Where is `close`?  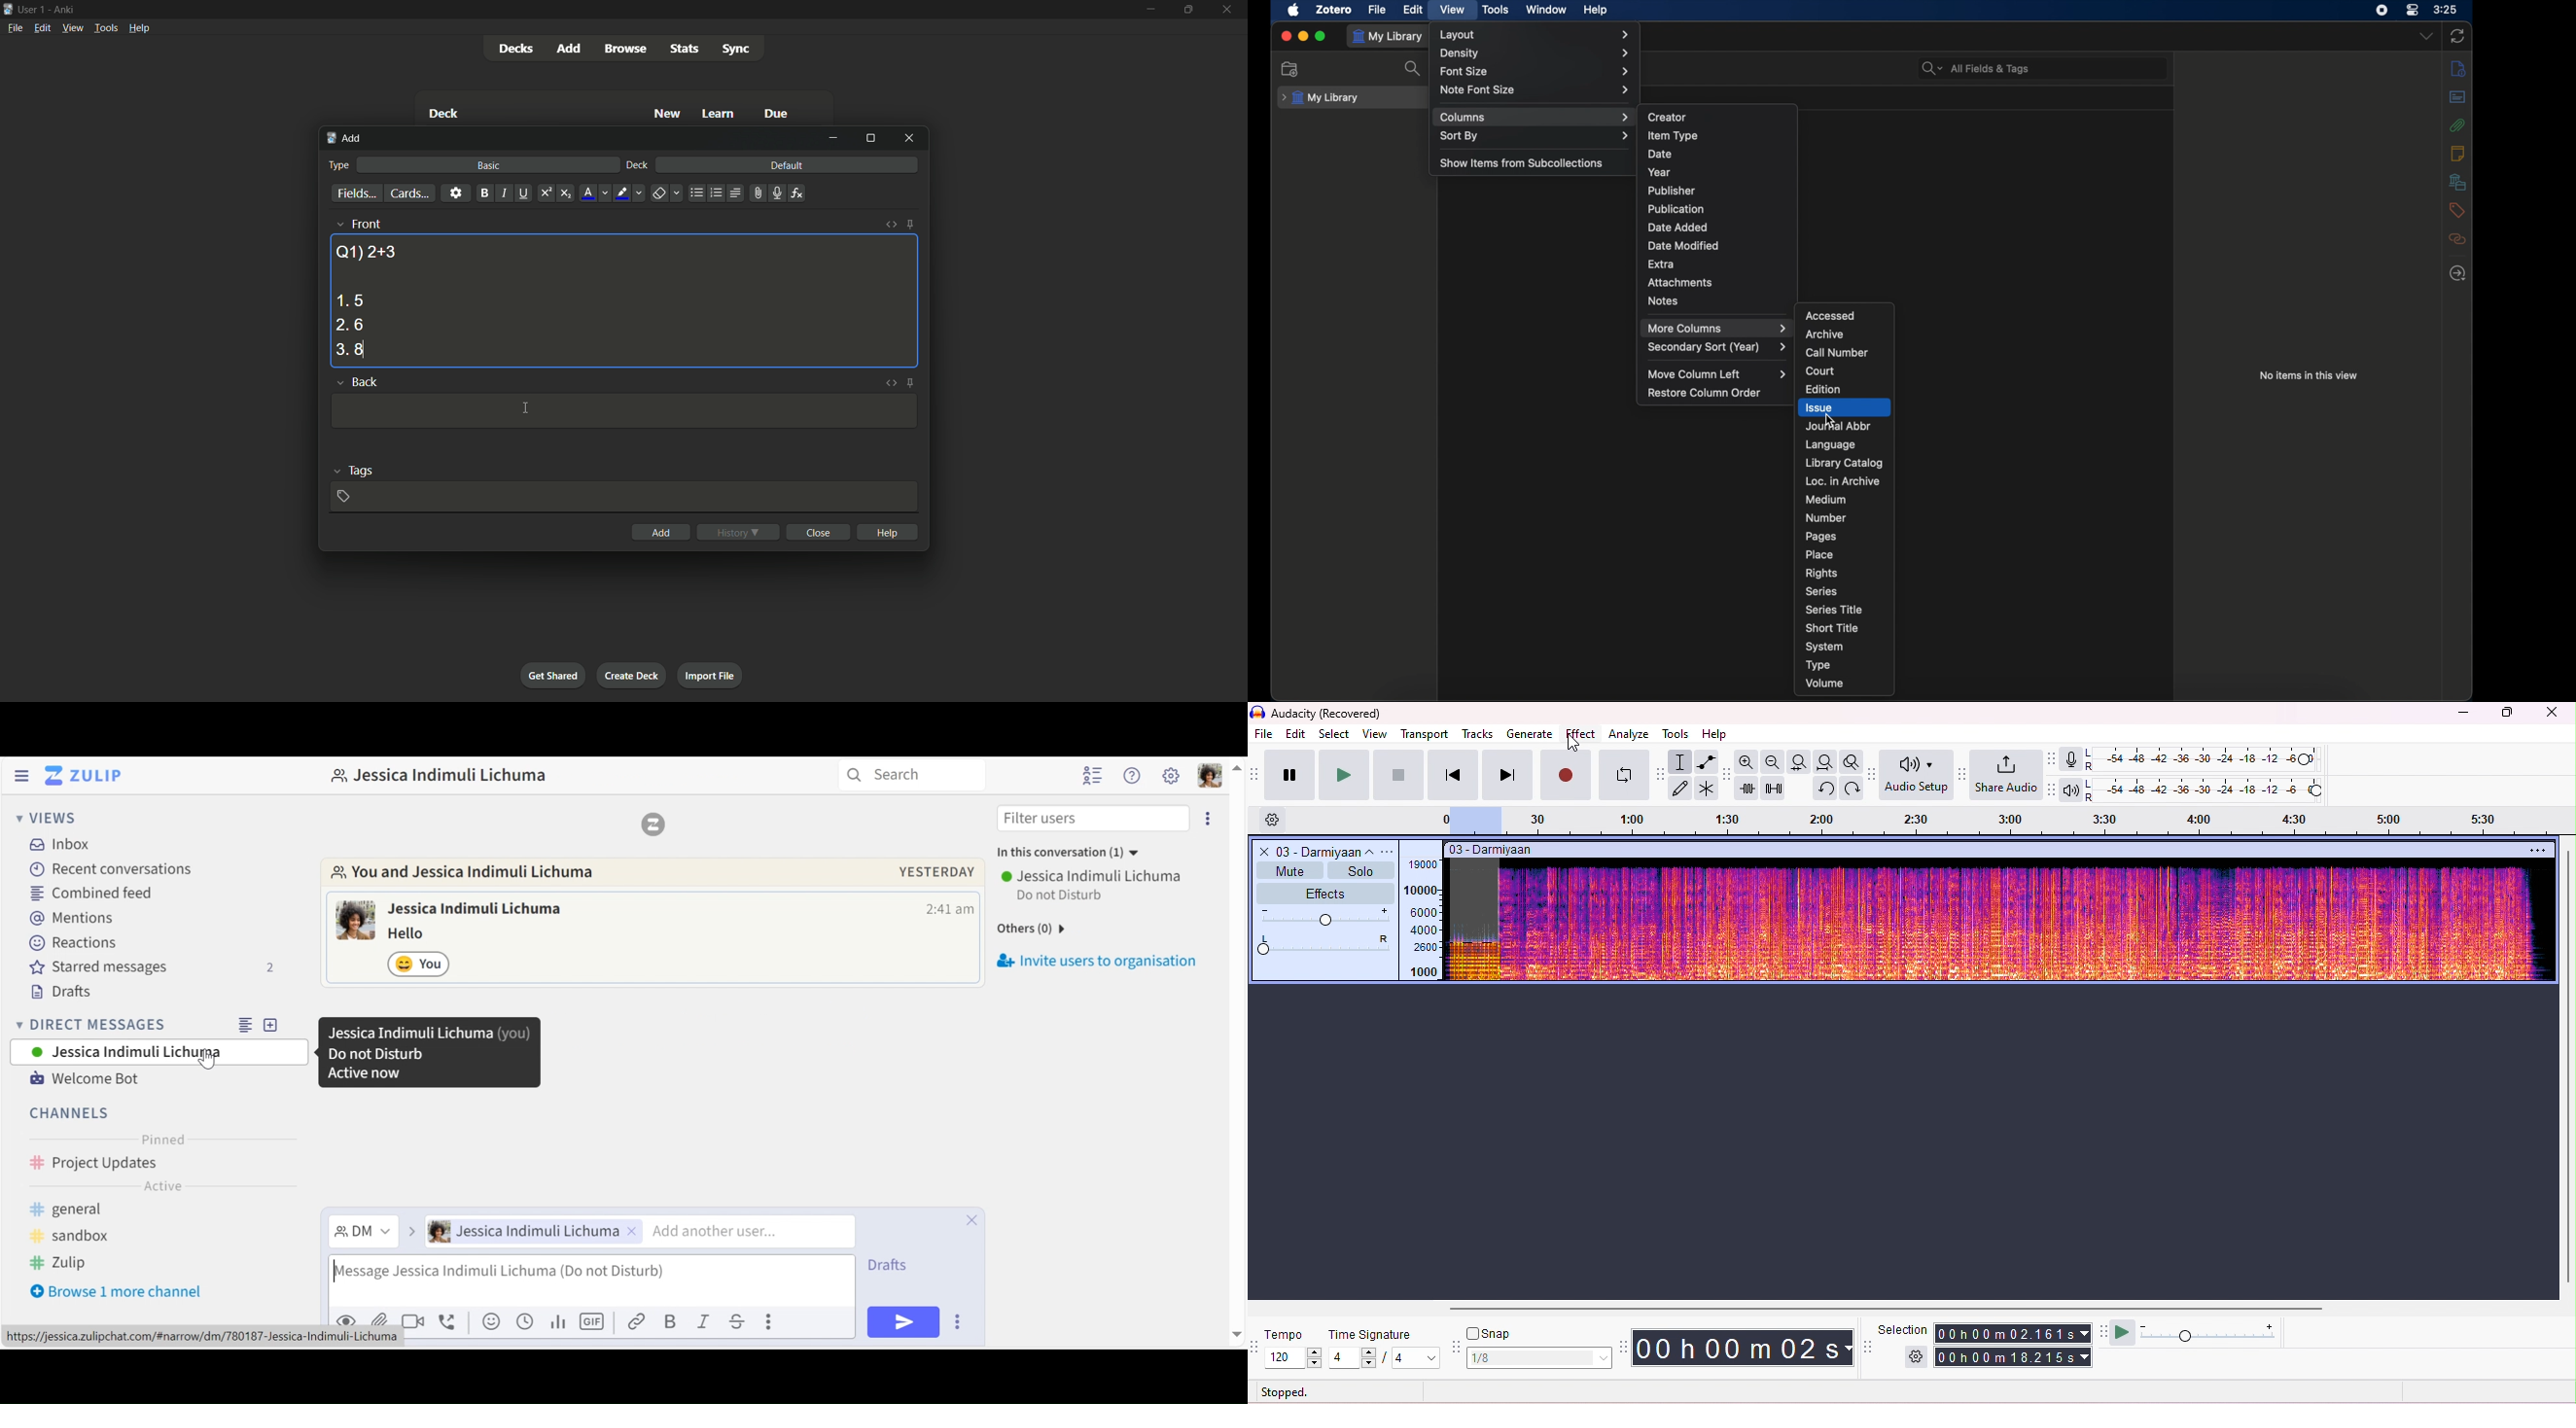
close is located at coordinates (1285, 35).